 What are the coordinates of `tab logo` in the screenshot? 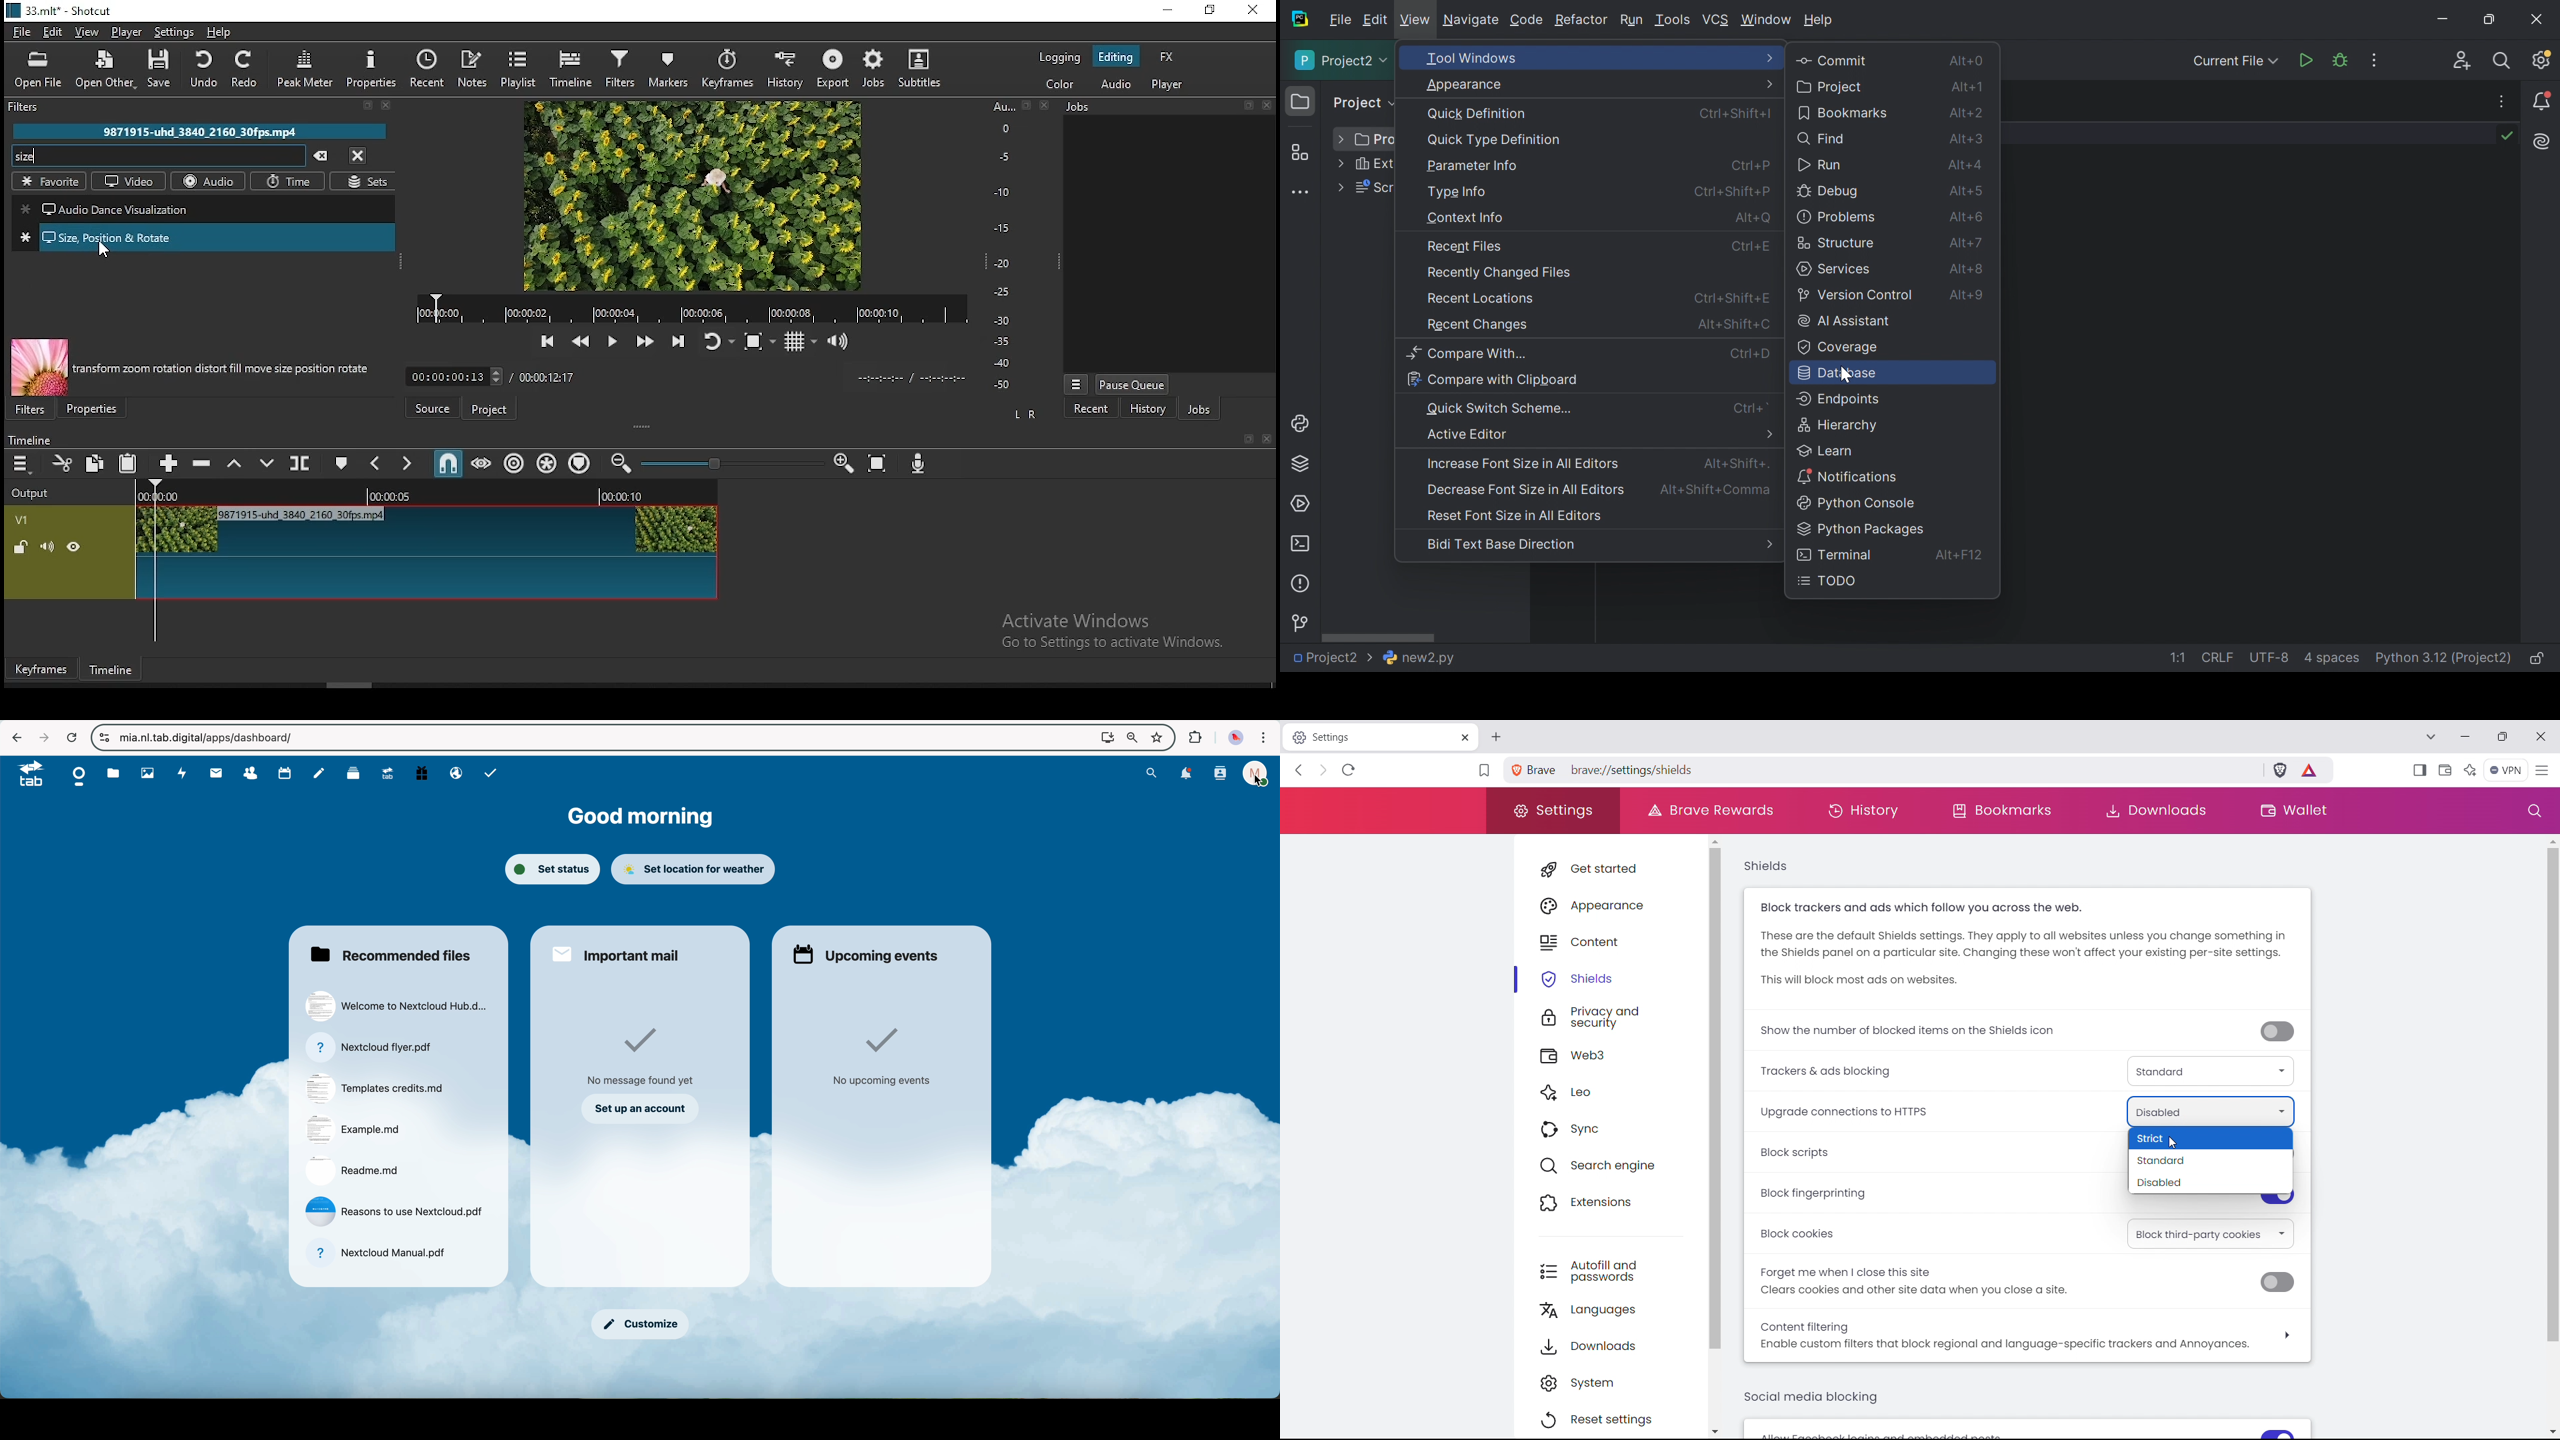 It's located at (26, 775).